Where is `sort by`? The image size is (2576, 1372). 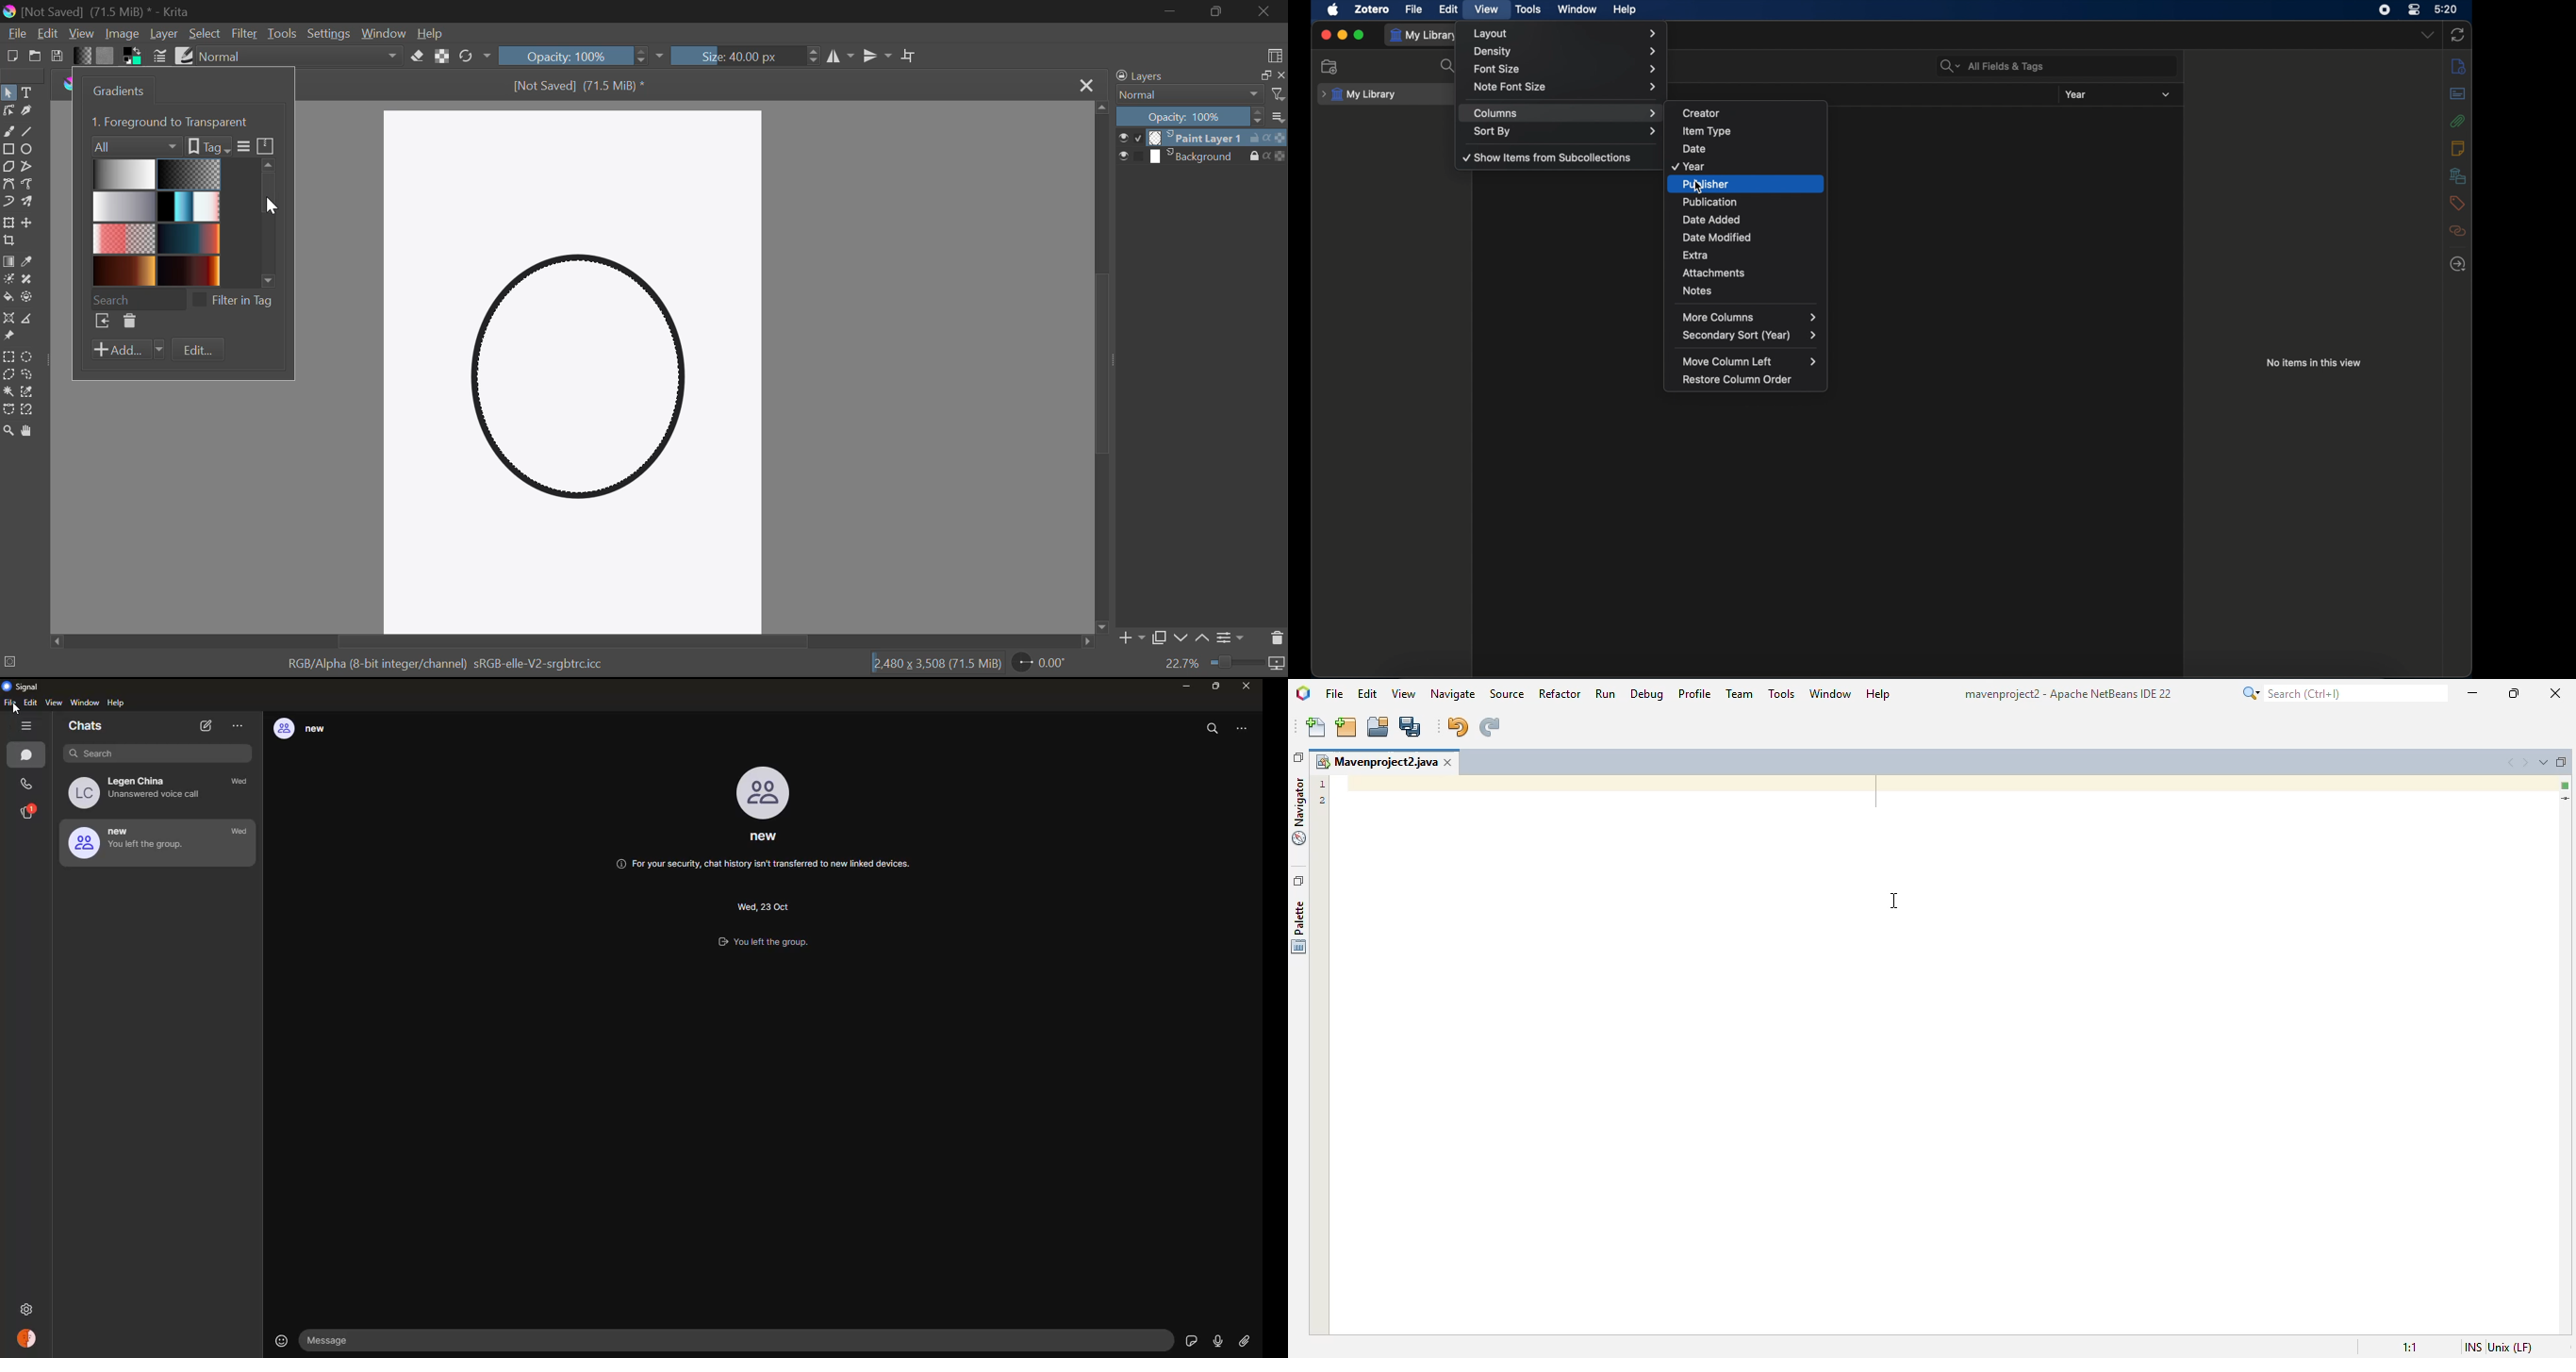 sort by is located at coordinates (1566, 131).